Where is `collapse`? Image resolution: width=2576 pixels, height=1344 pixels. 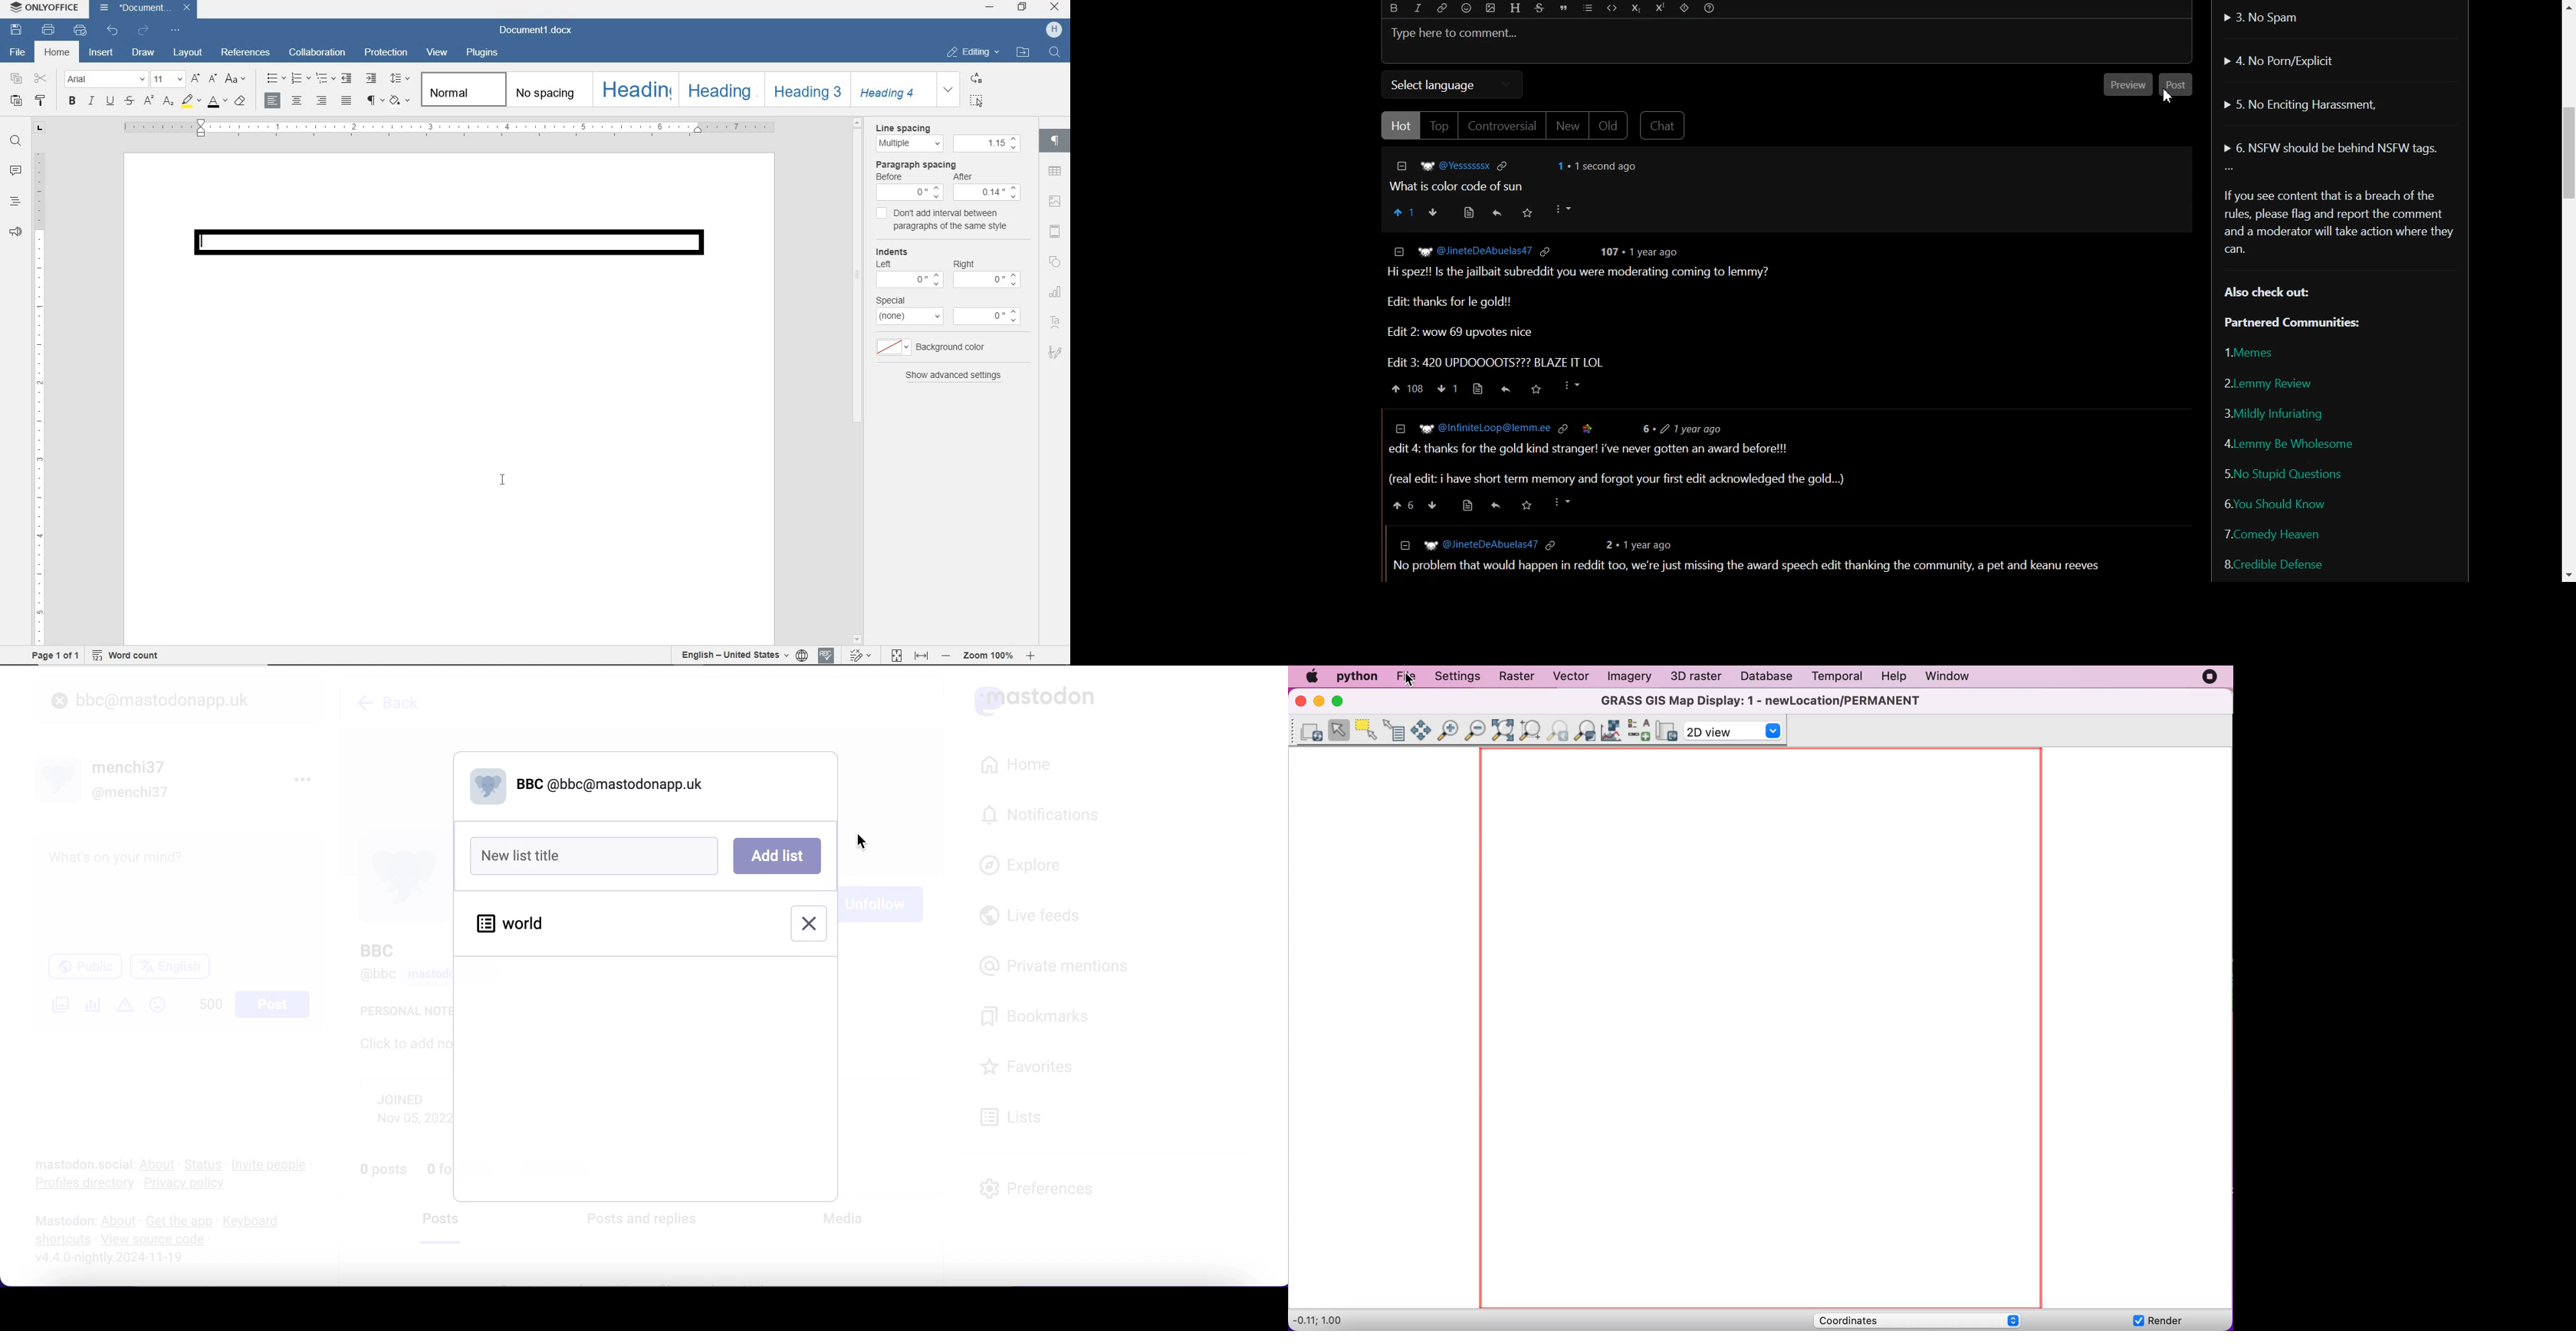
collapse is located at coordinates (1399, 250).